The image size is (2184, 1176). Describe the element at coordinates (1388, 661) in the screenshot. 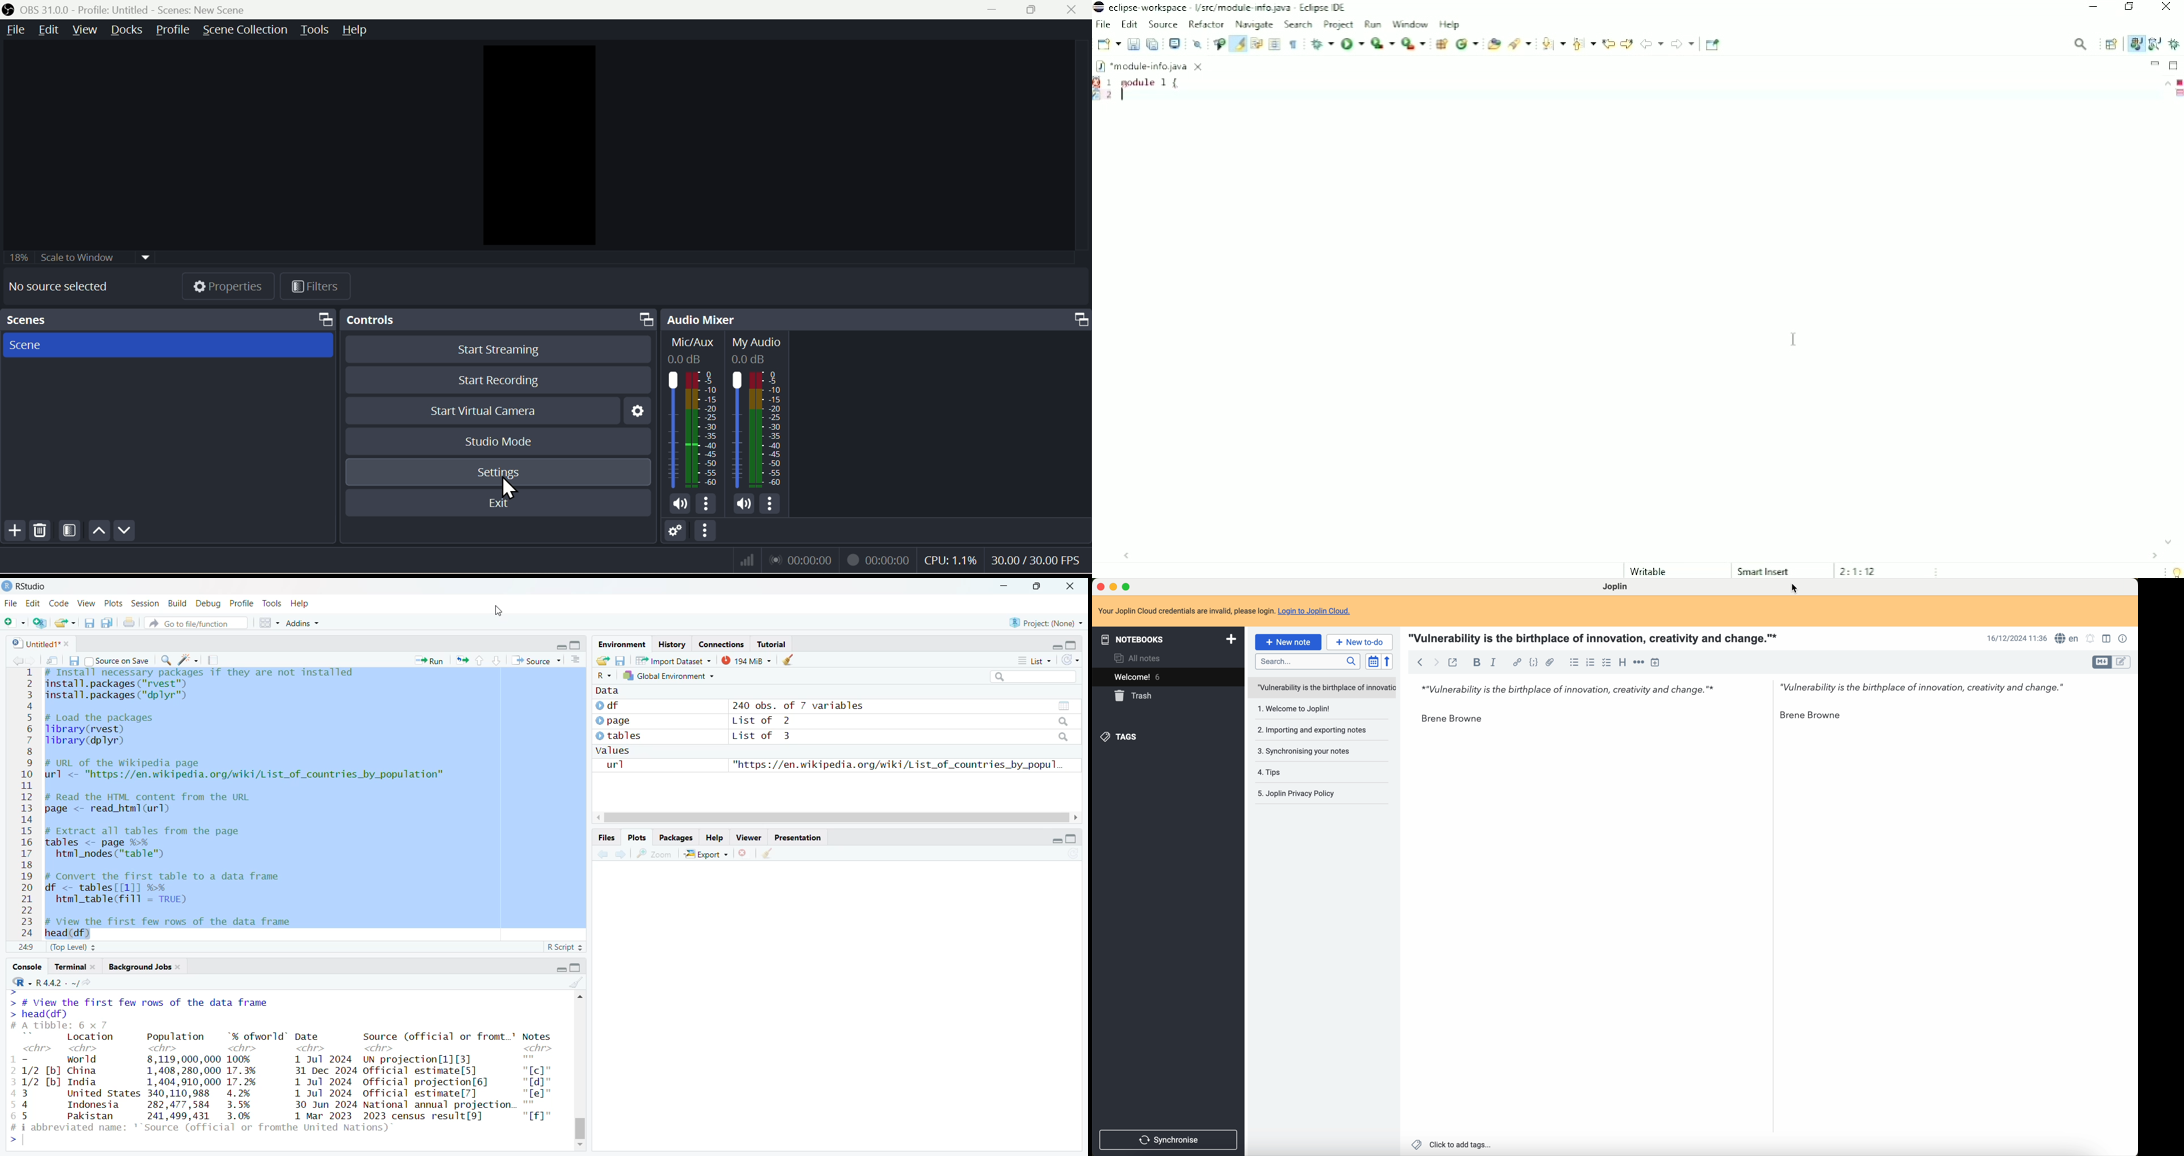

I see `reverse sort order` at that location.